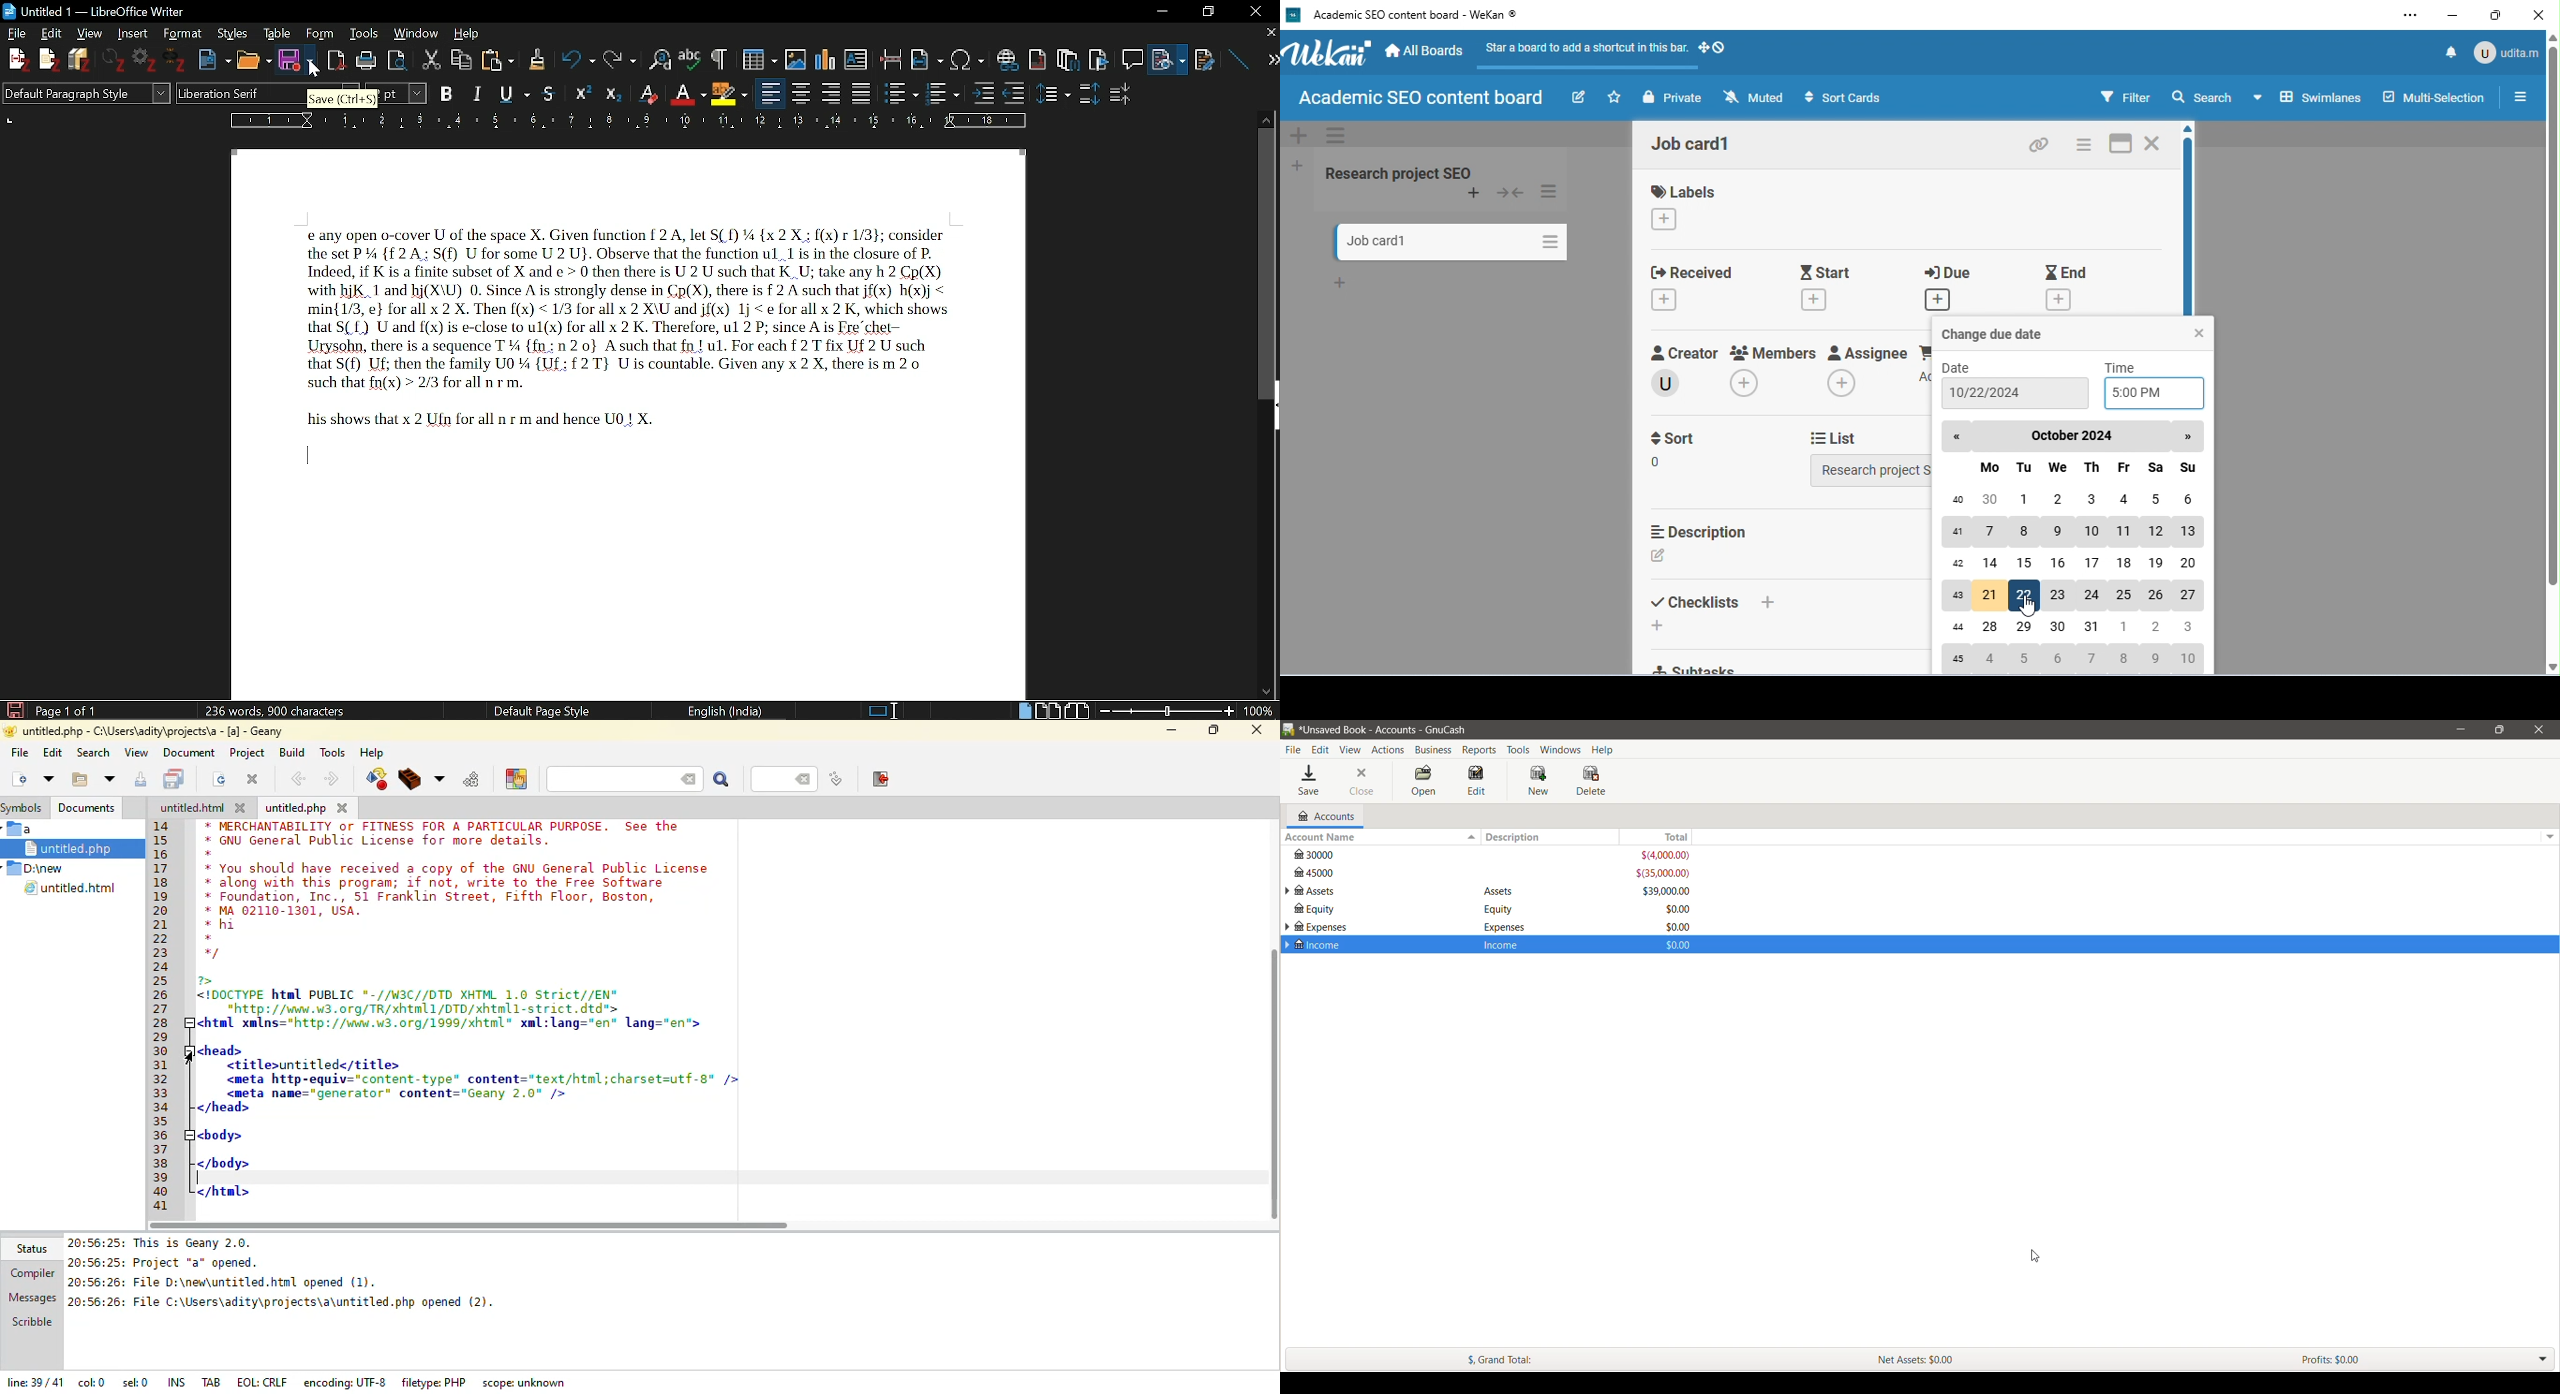  Describe the element at coordinates (416, 34) in the screenshot. I see `Window` at that location.